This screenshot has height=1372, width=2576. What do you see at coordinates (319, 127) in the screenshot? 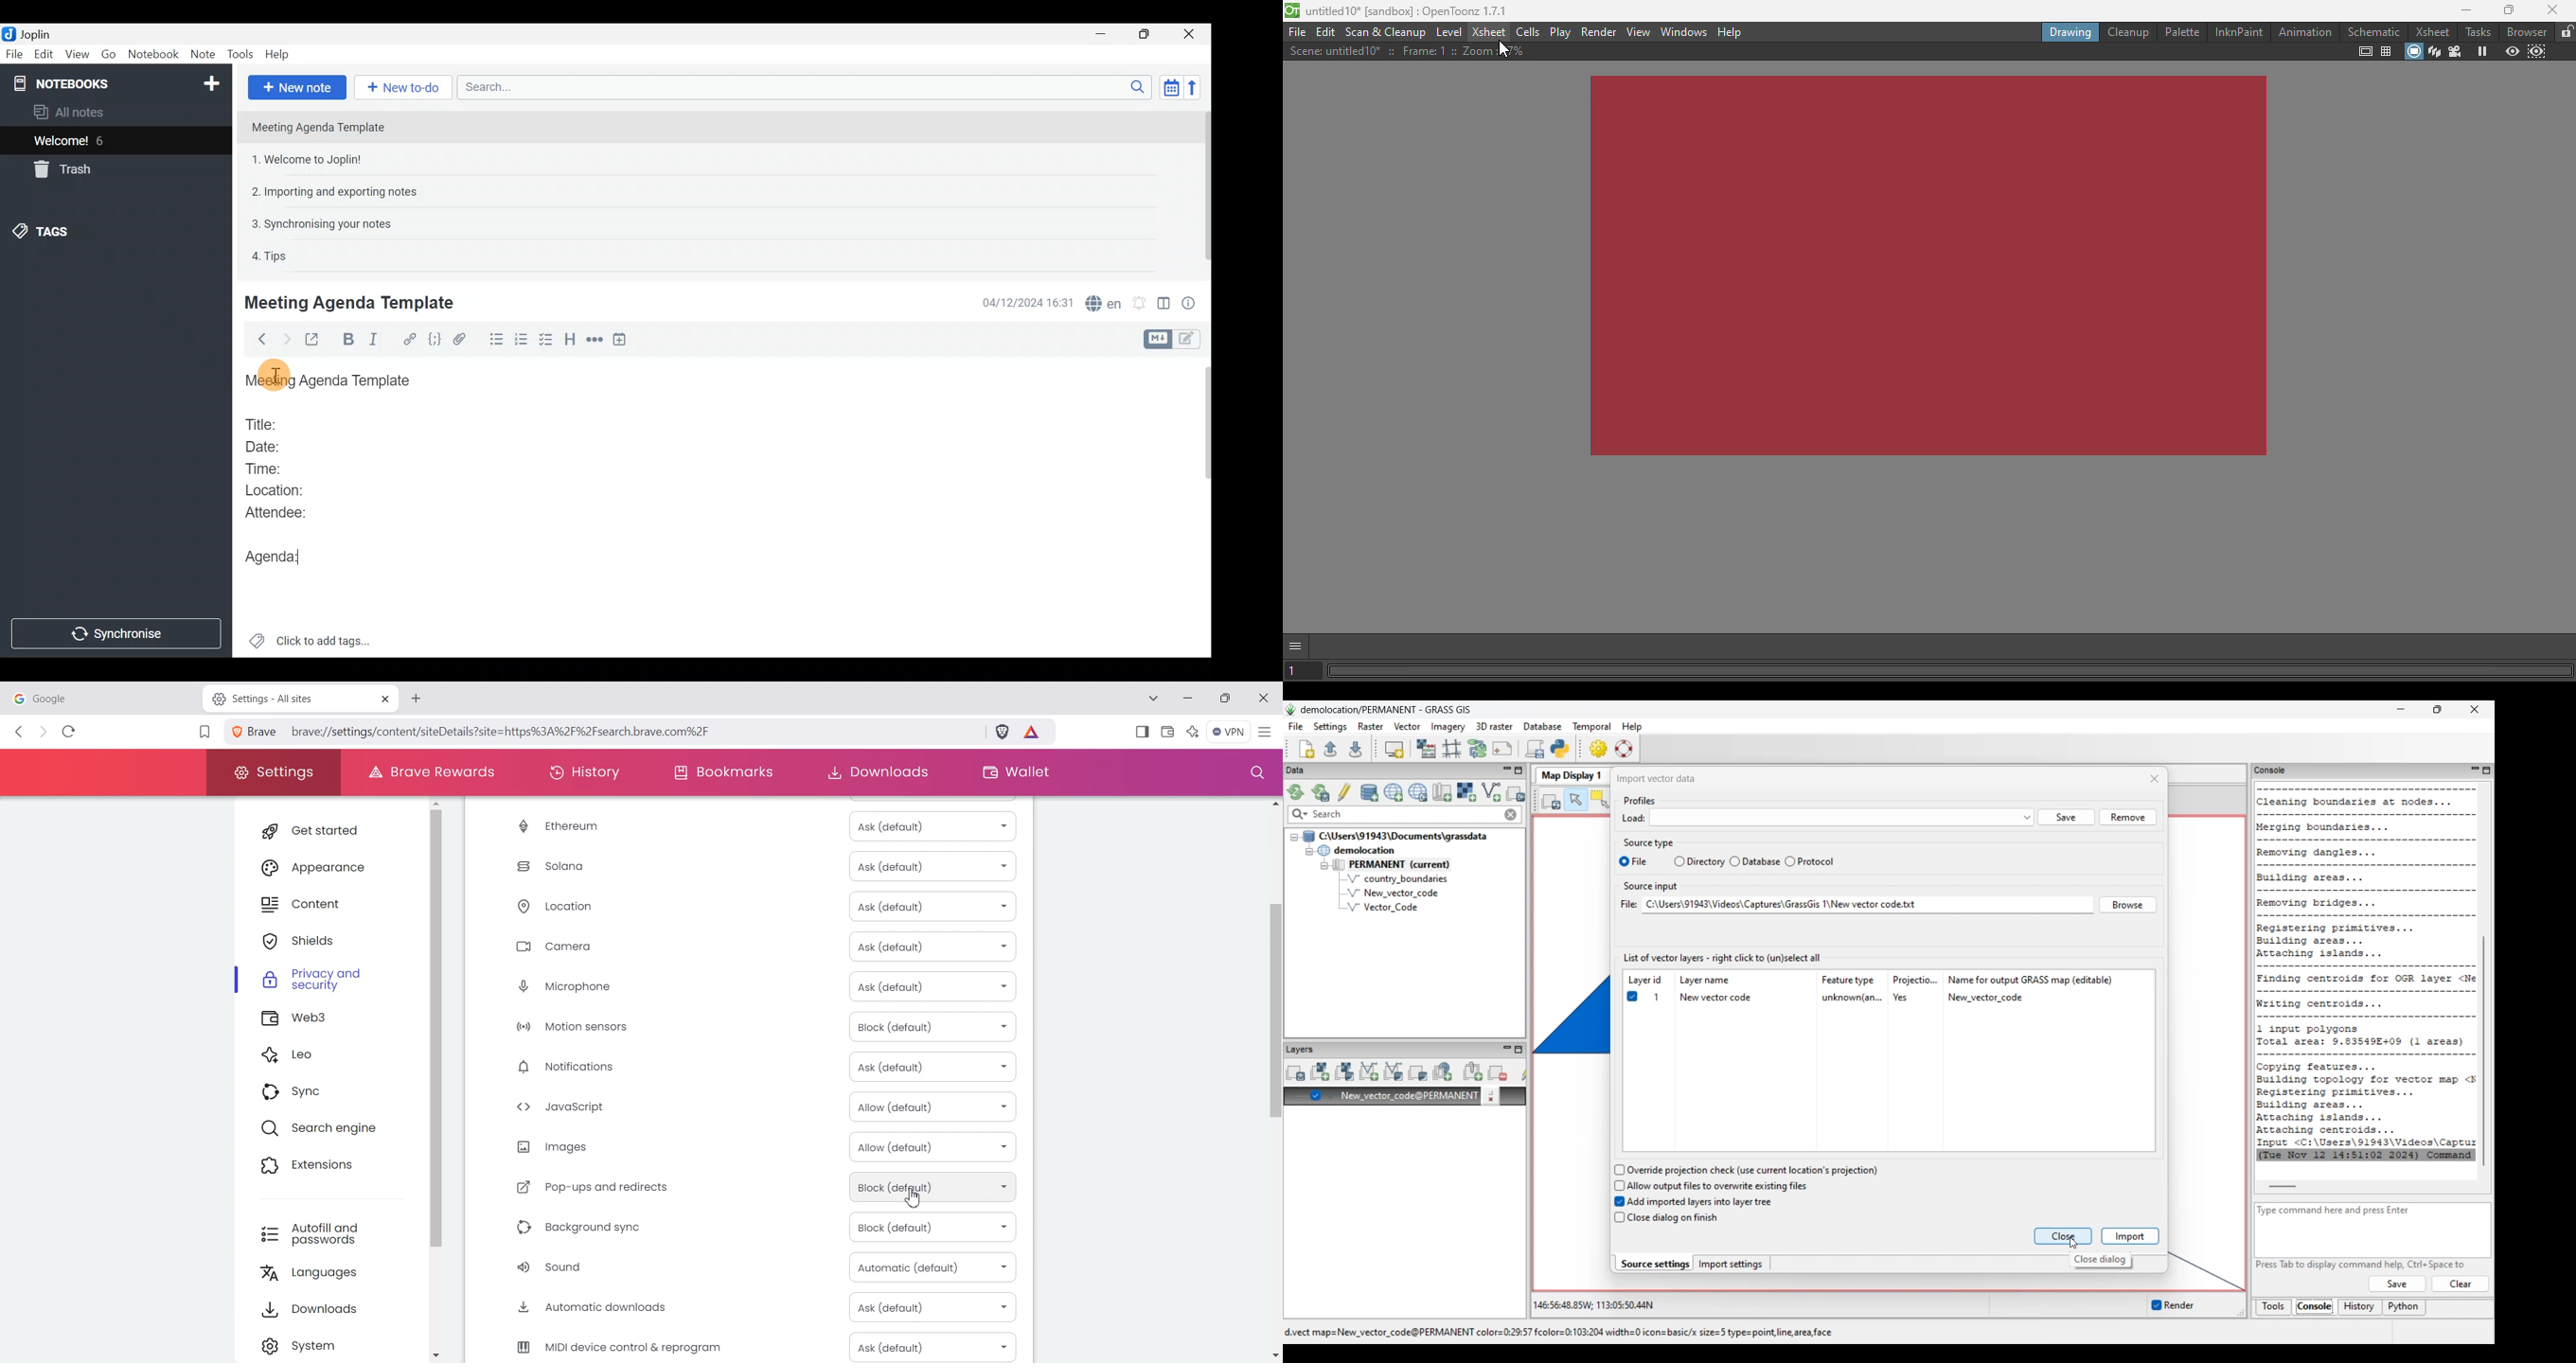
I see `Meeting Agenda Template` at bounding box center [319, 127].